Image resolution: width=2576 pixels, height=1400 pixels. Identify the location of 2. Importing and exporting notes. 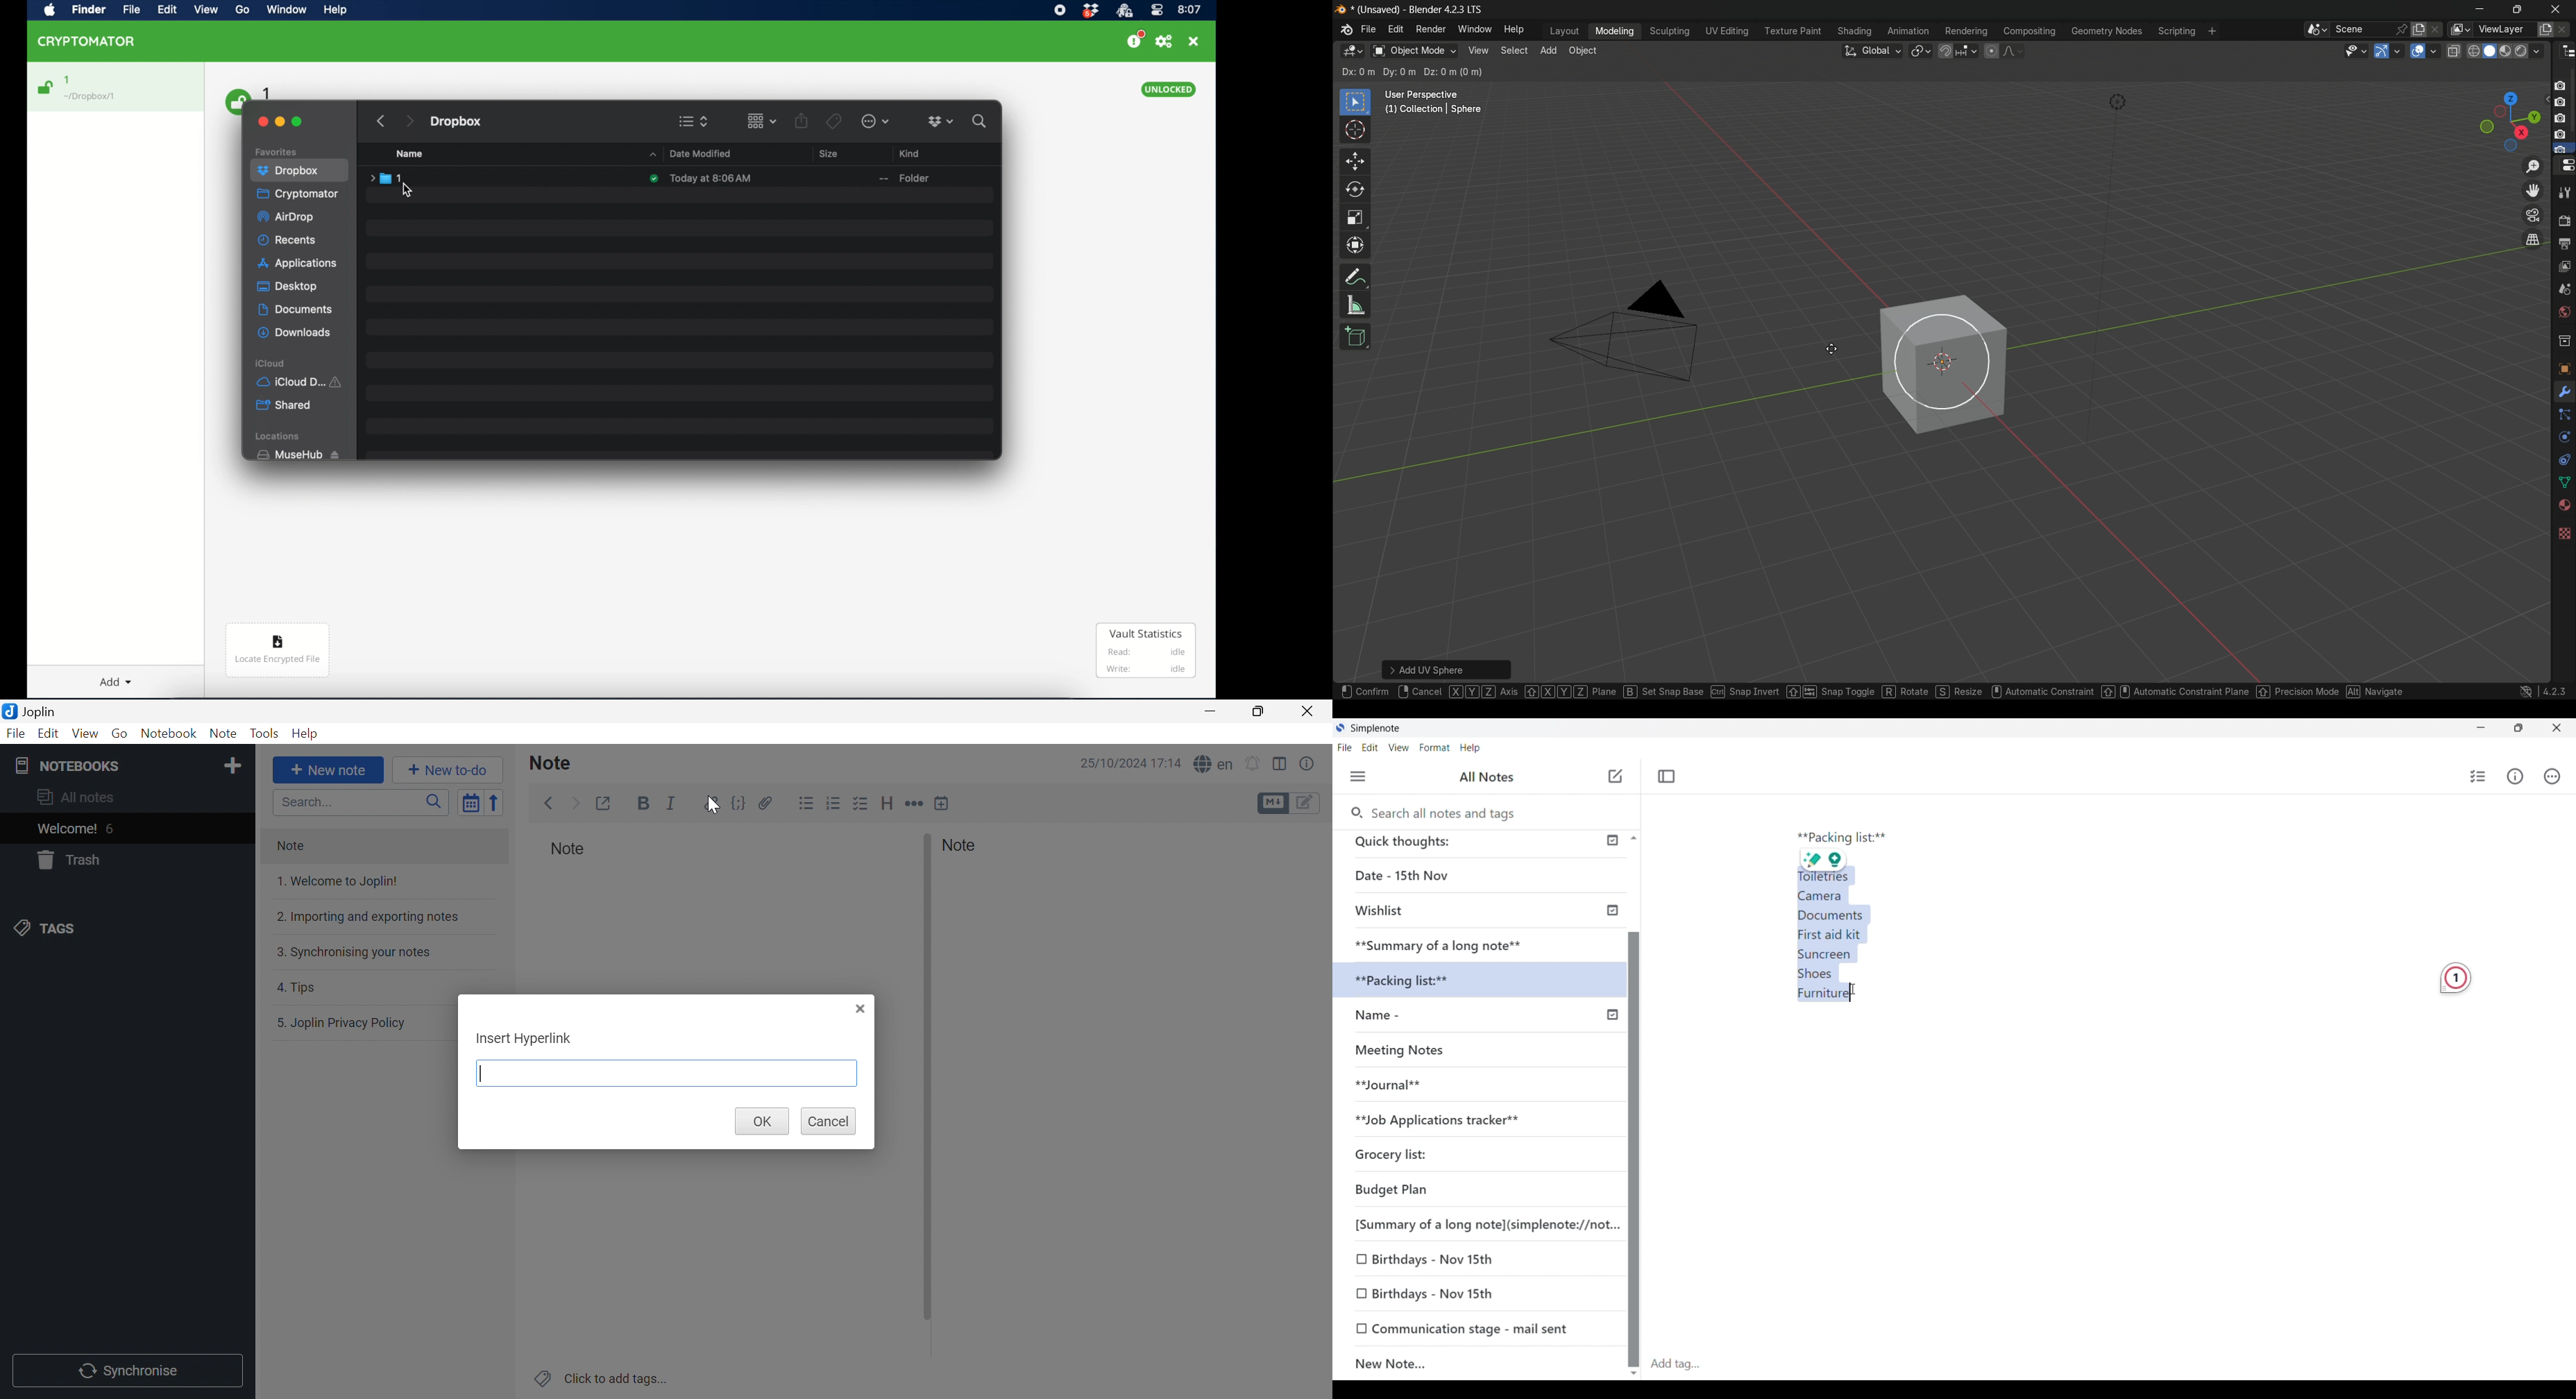
(382, 917).